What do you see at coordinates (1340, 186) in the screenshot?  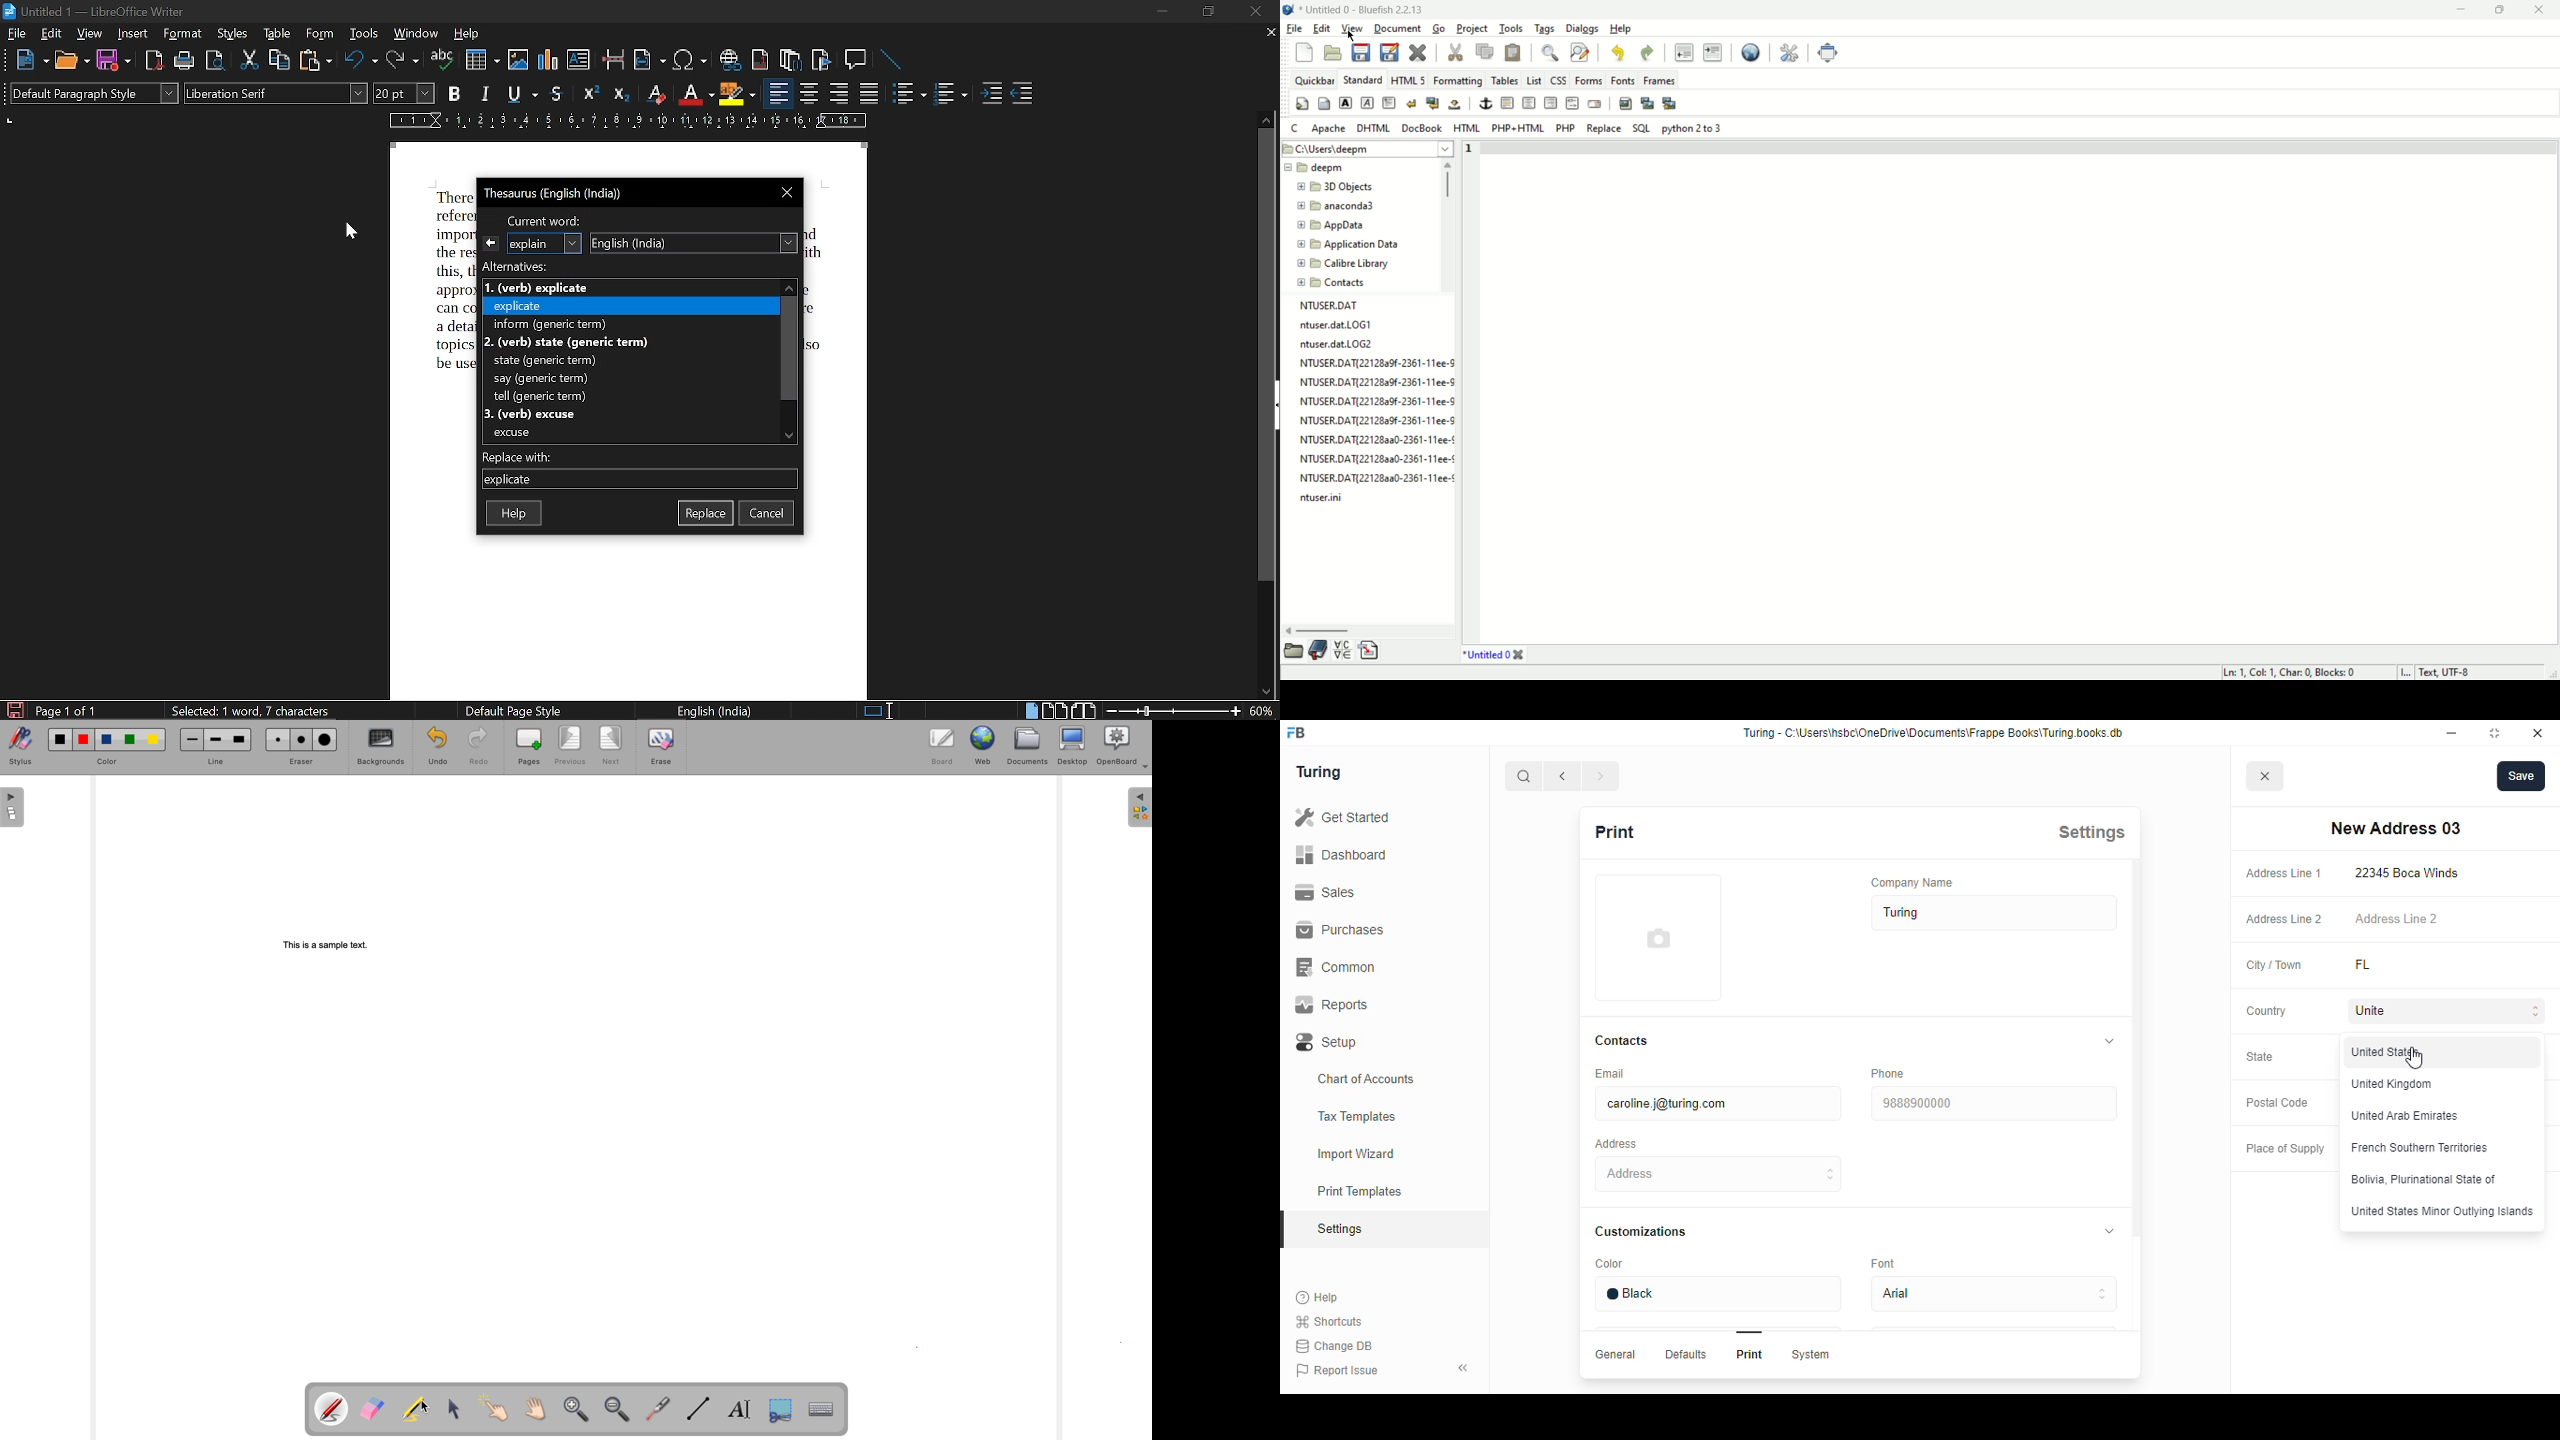 I see `3d Objects` at bounding box center [1340, 186].